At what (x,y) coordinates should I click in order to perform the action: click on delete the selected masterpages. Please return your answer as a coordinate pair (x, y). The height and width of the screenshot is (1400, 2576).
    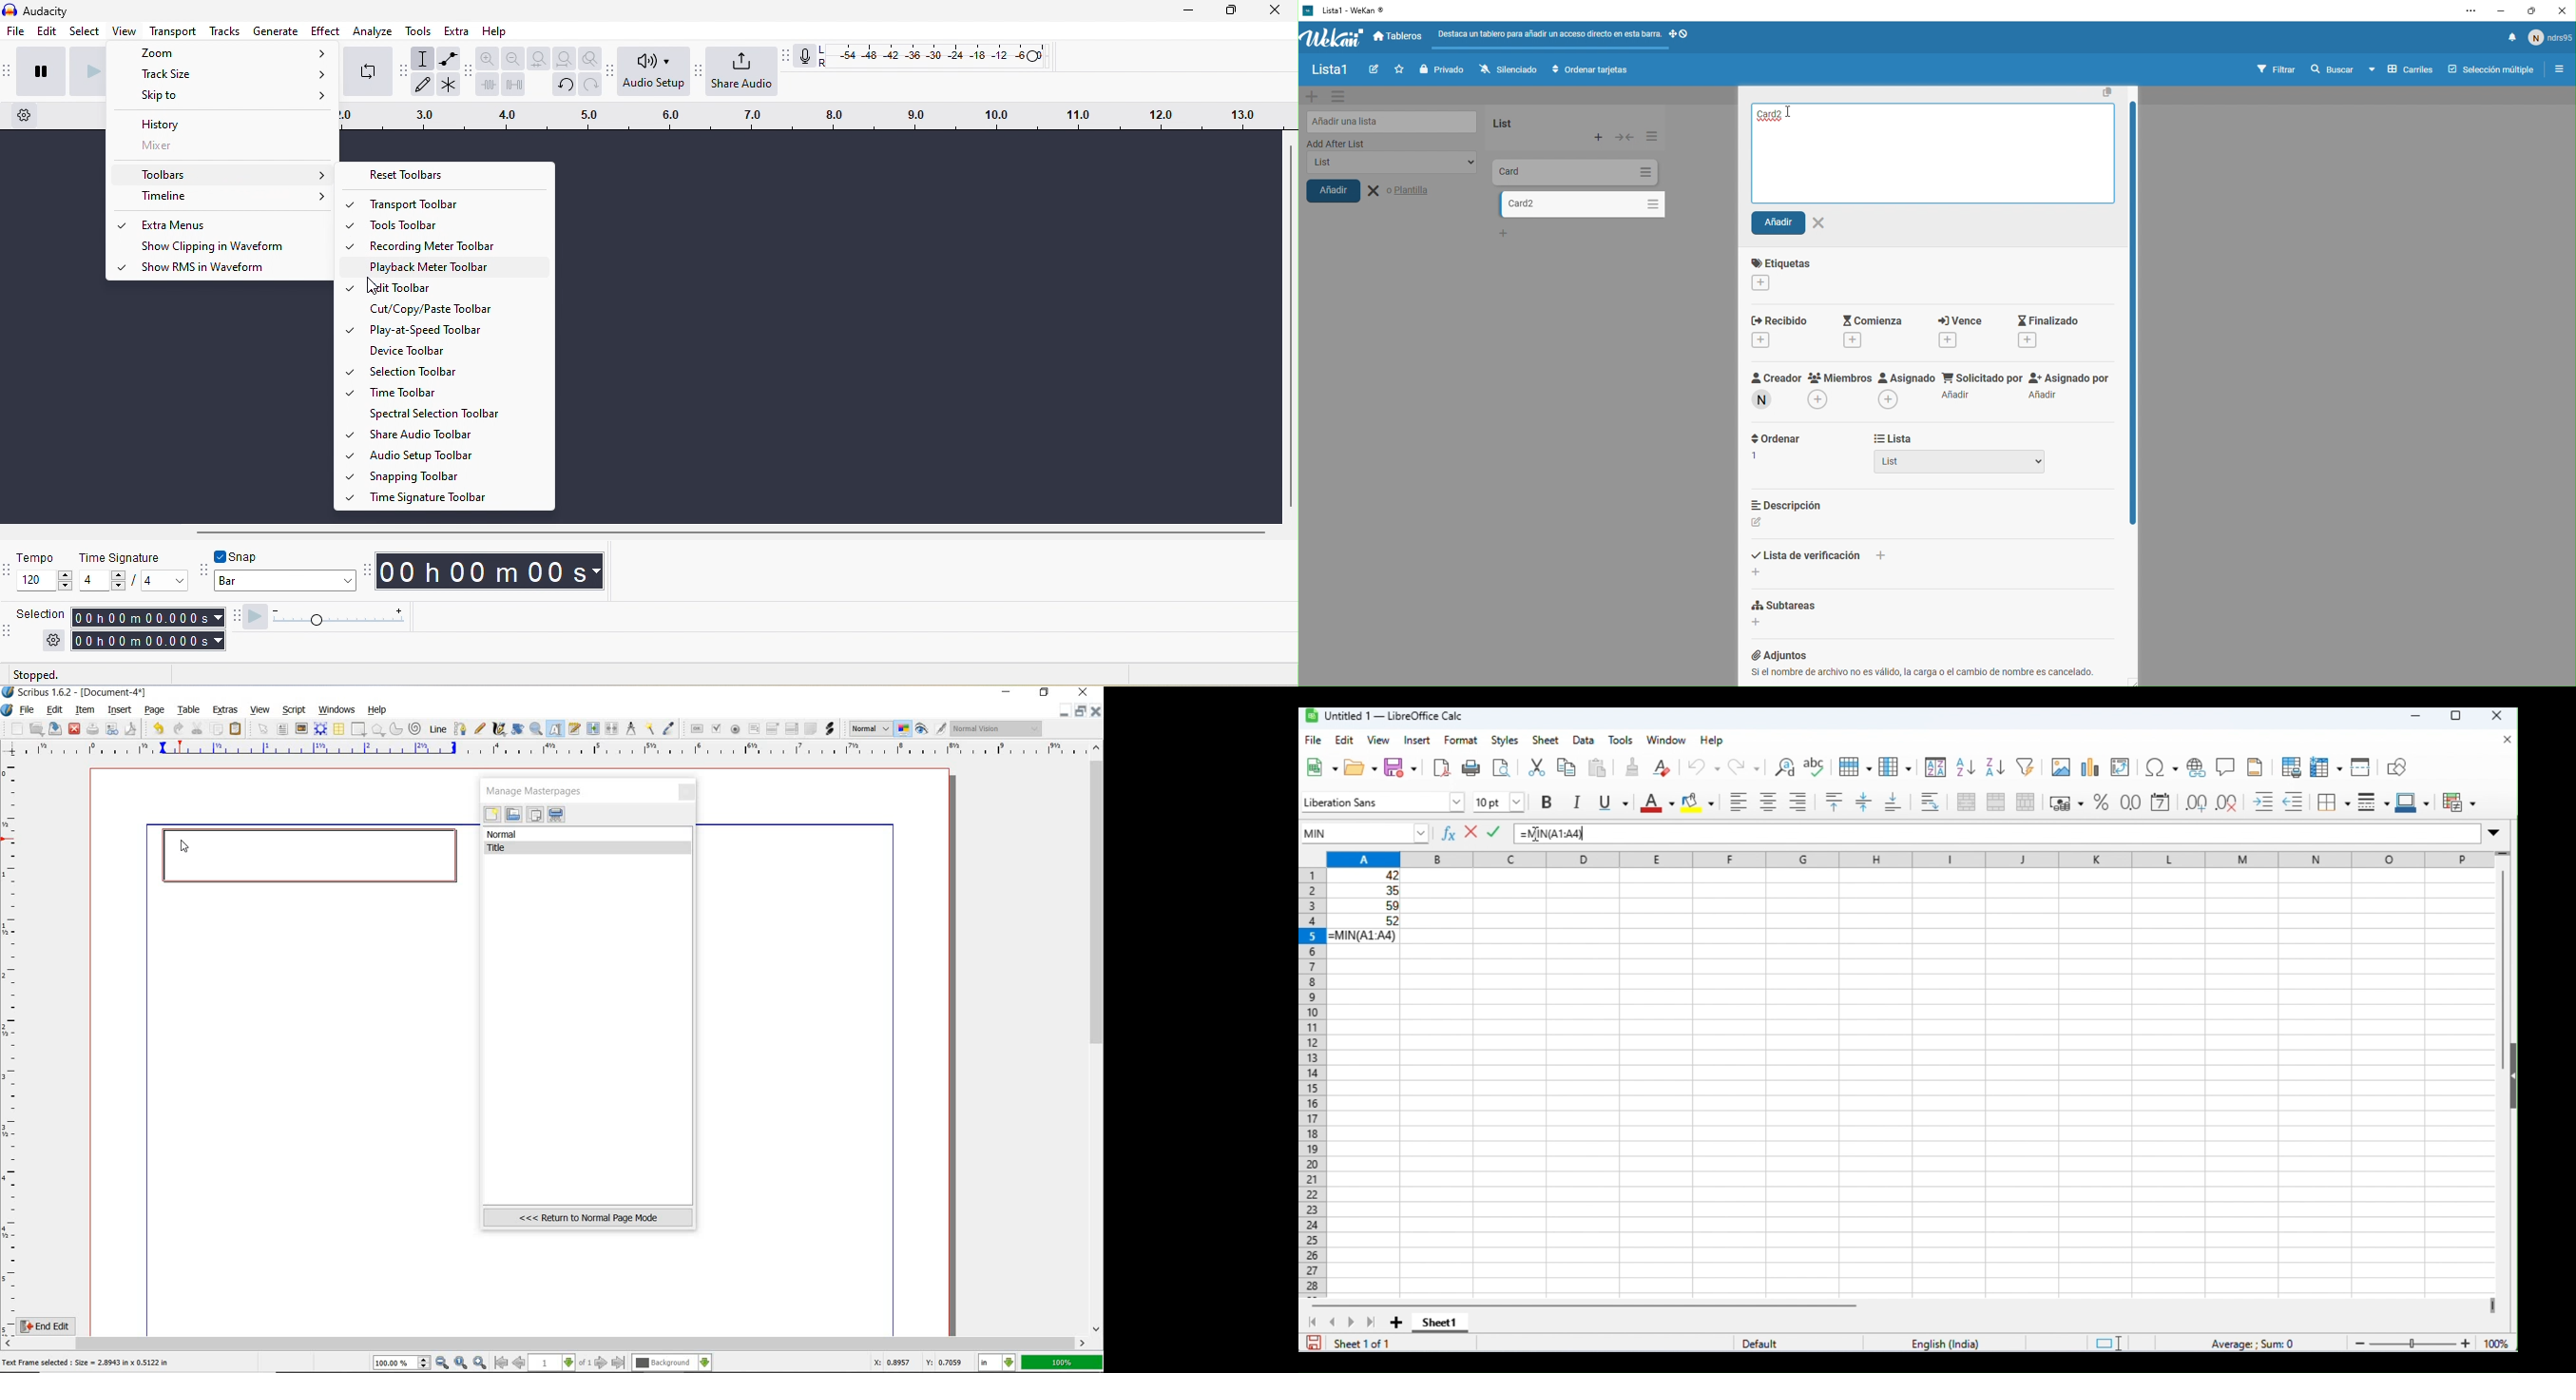
    Looking at the image, I should click on (557, 815).